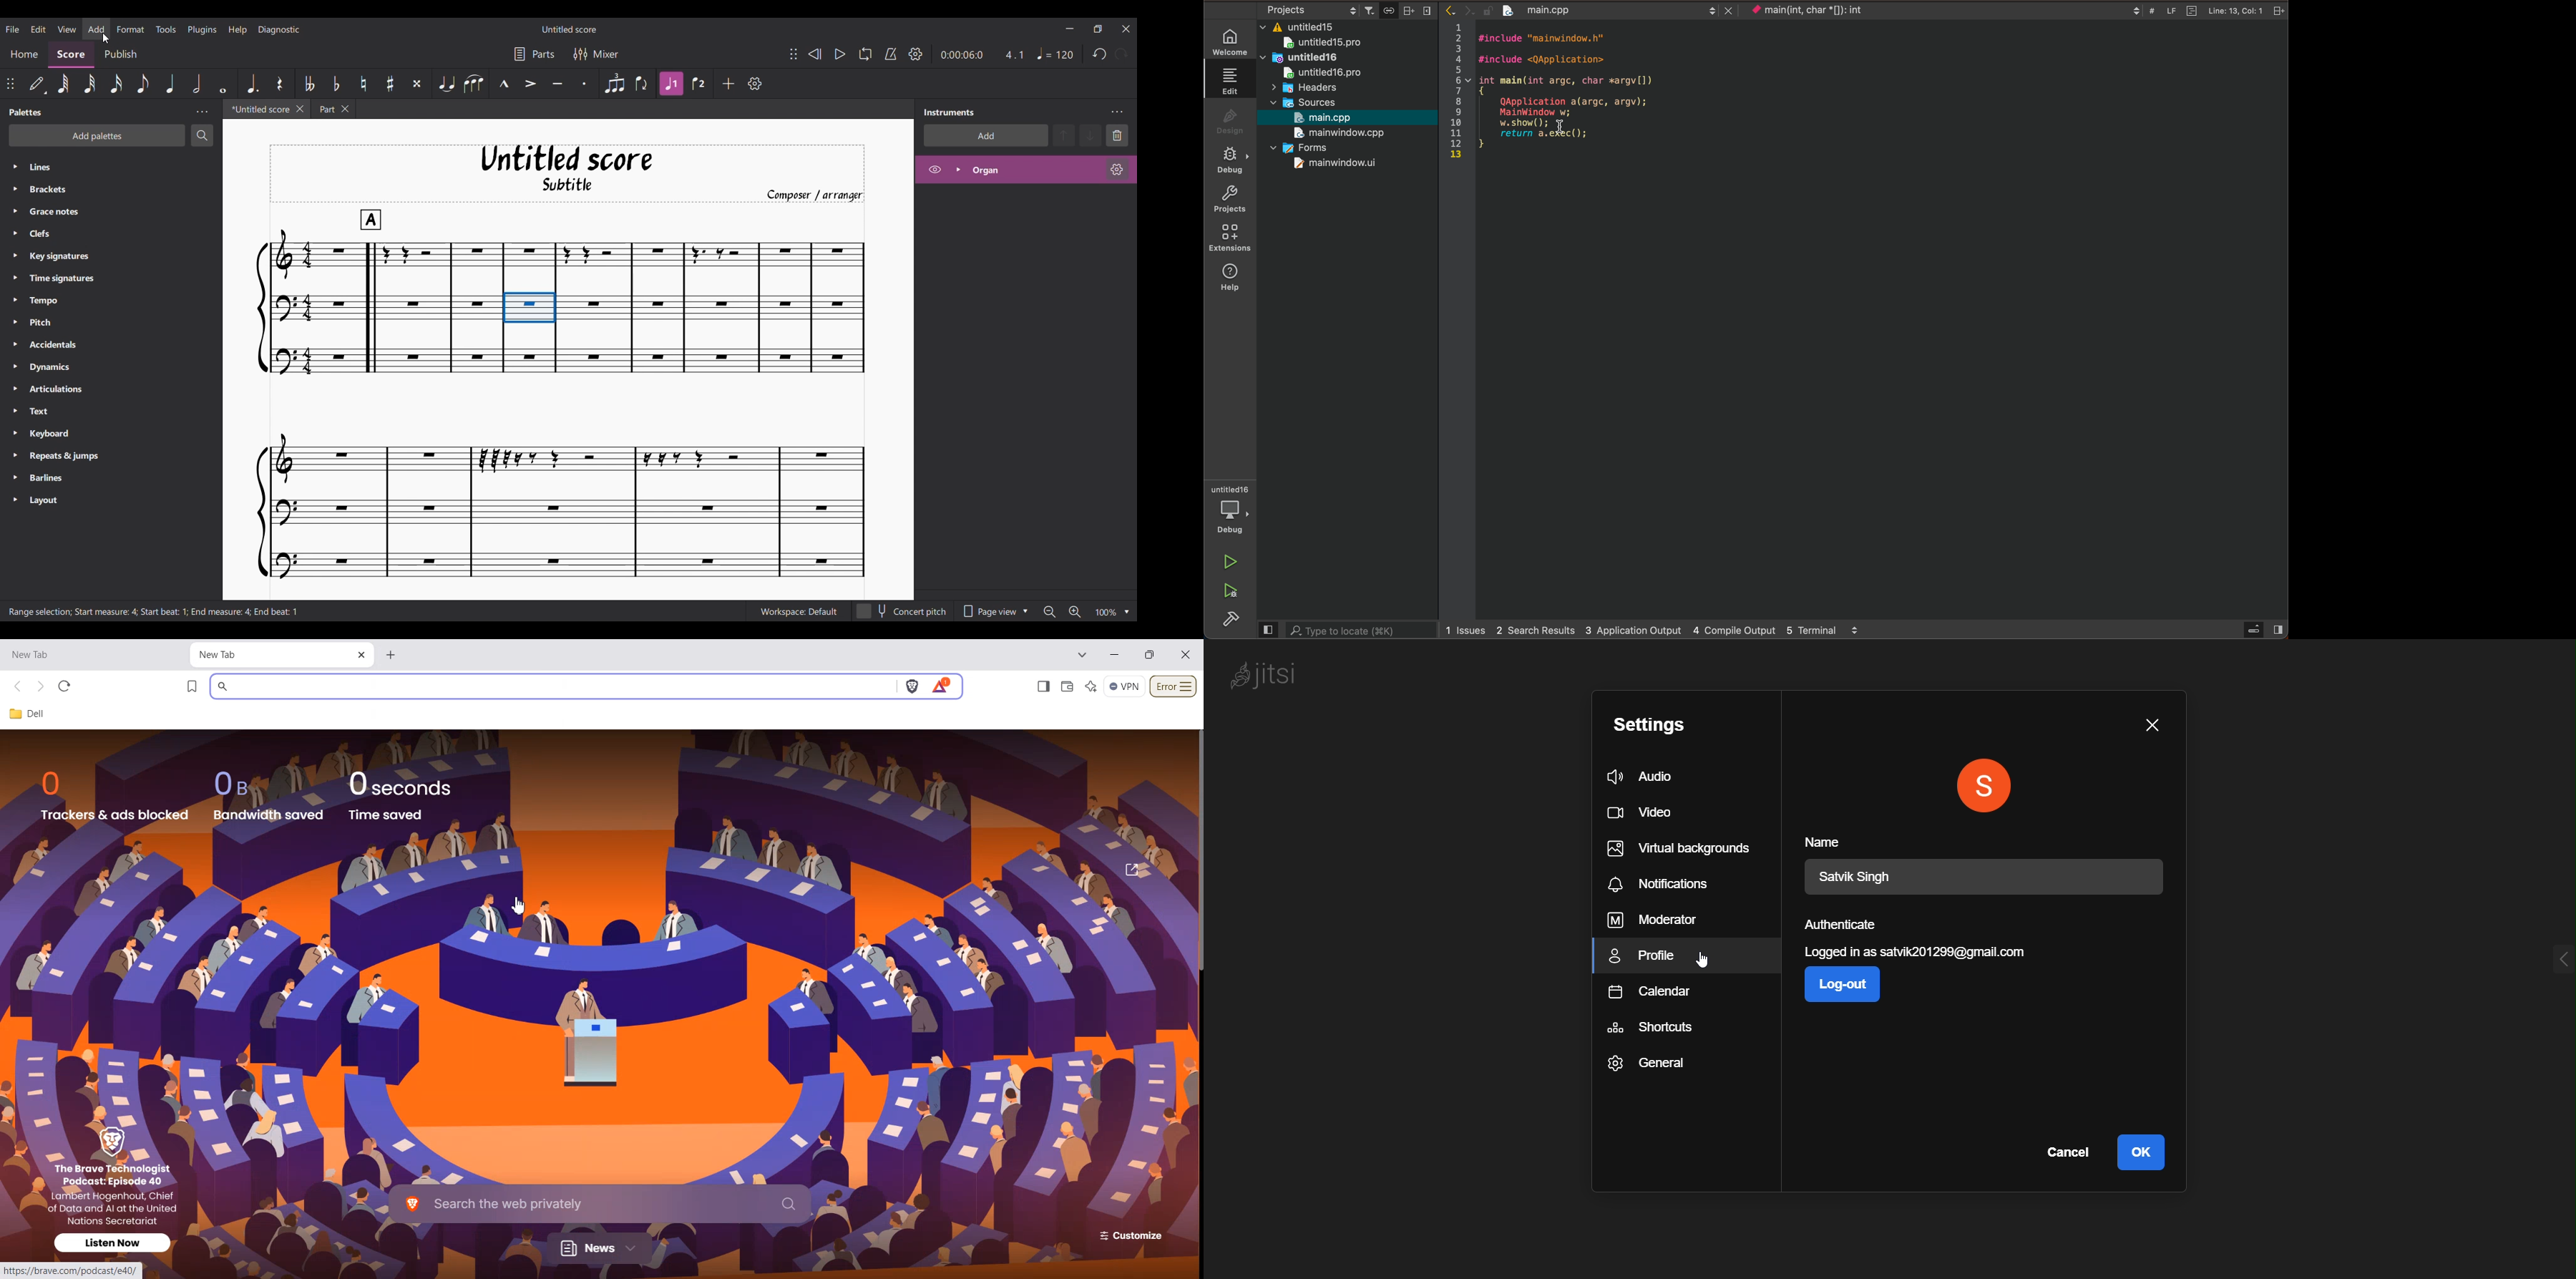 This screenshot has width=2576, height=1288. I want to click on View menu, so click(67, 29).